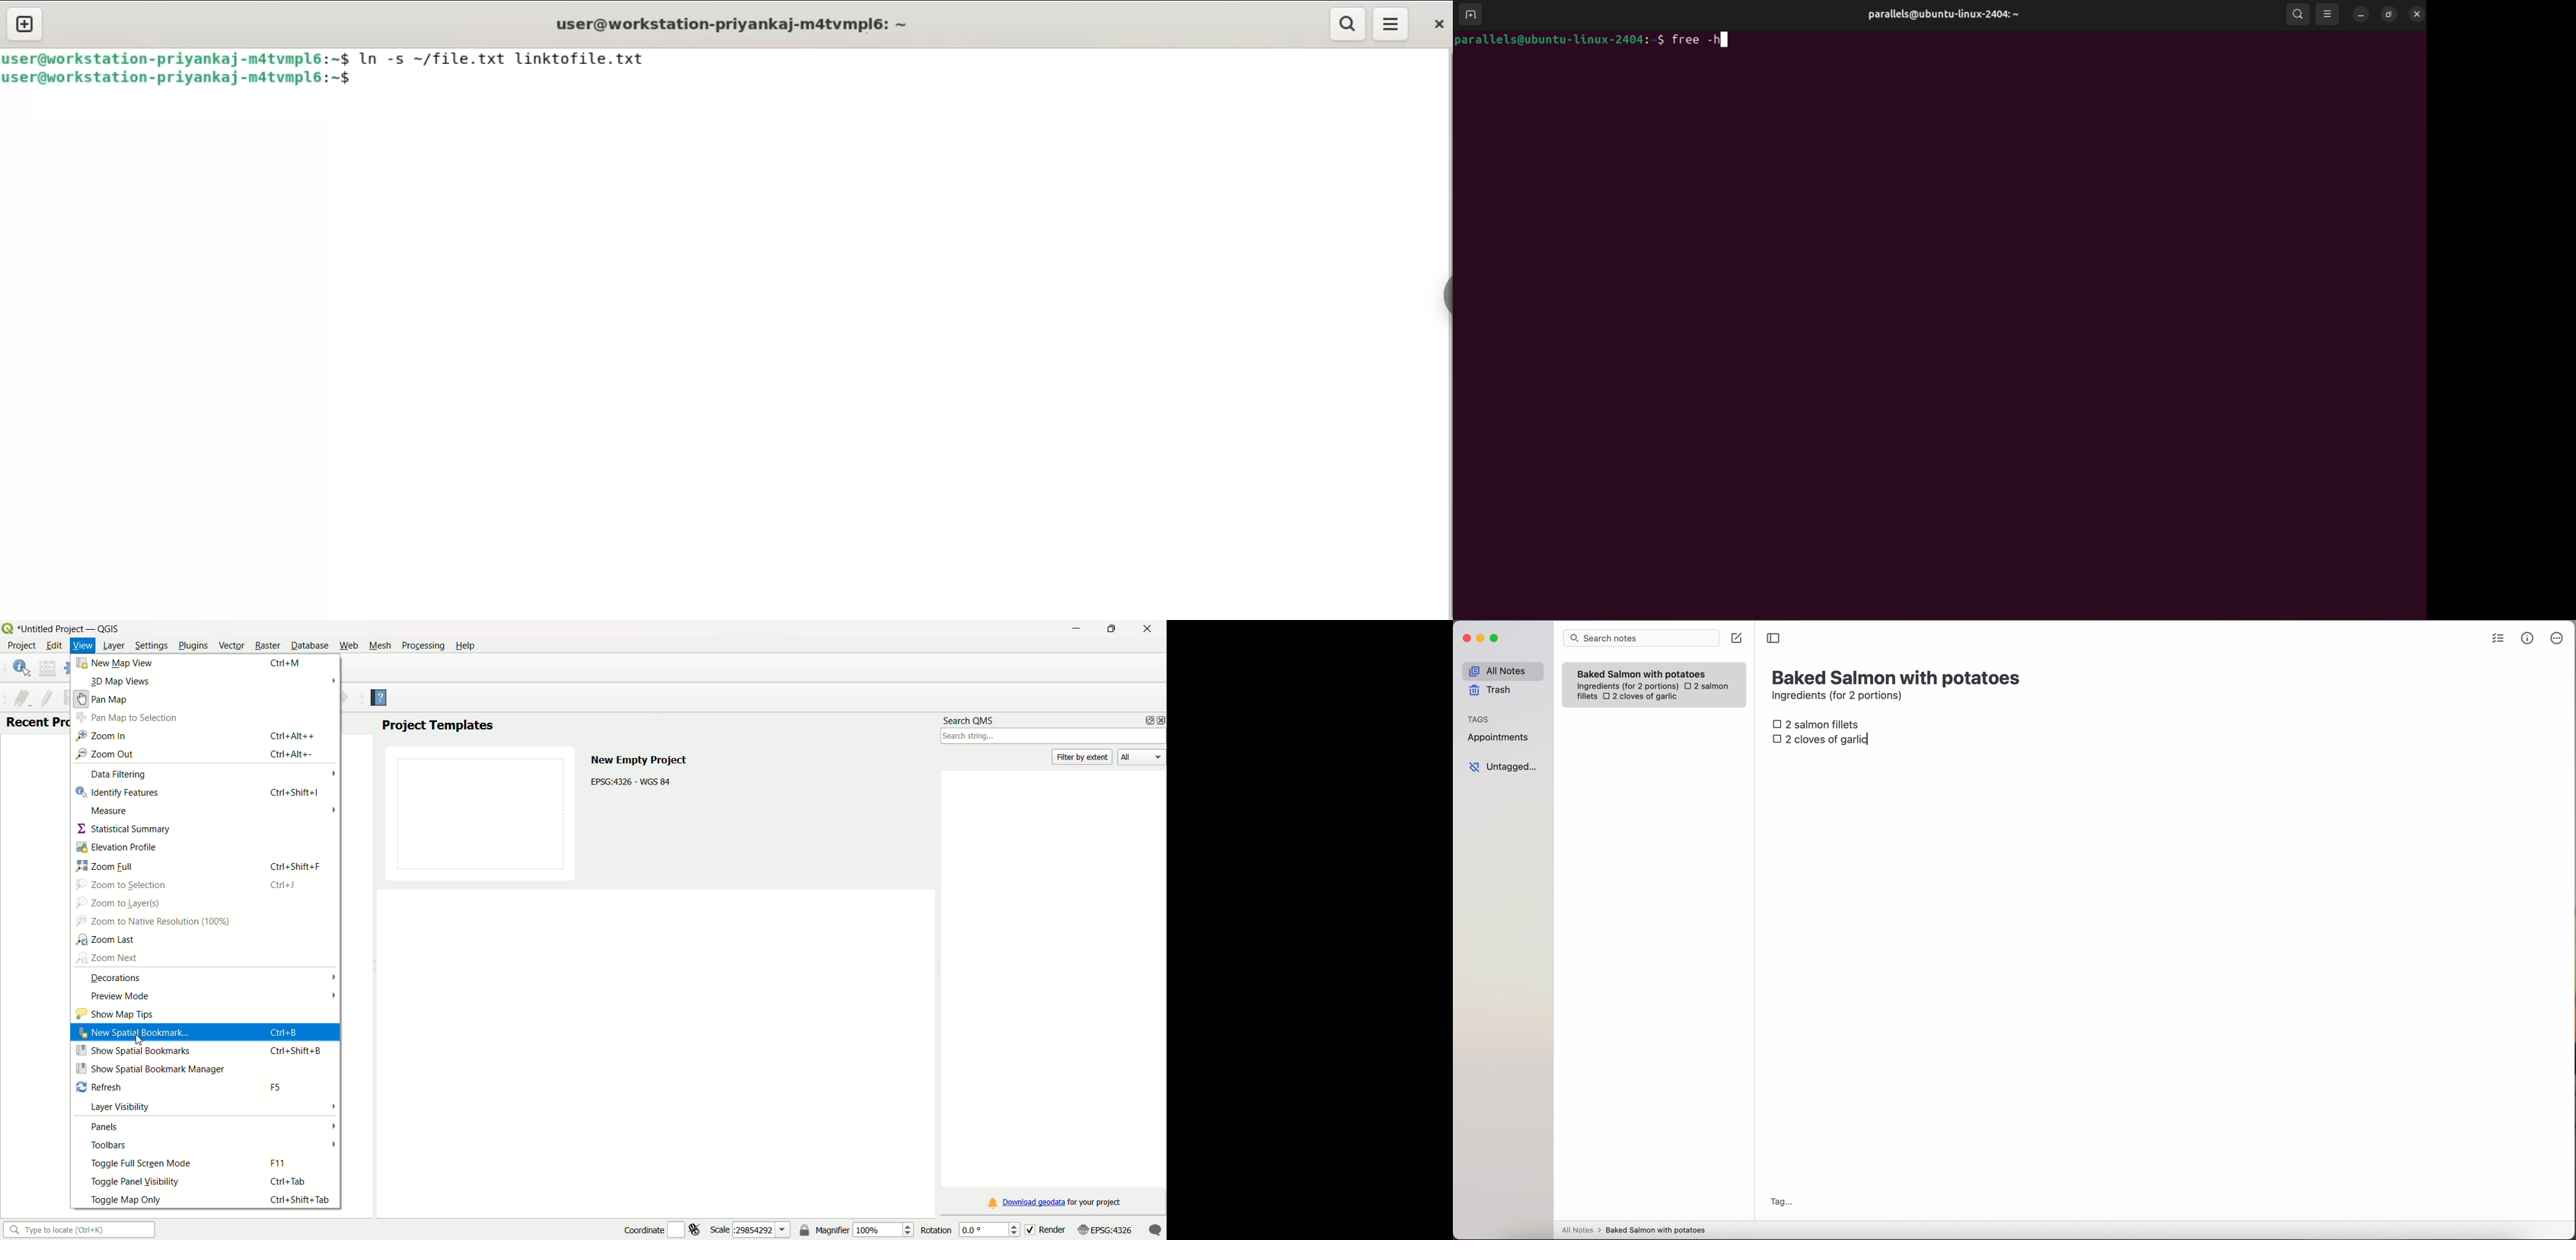 The width and height of the screenshot is (2576, 1260). Describe the element at coordinates (805, 1231) in the screenshot. I see `lock the scale` at that location.